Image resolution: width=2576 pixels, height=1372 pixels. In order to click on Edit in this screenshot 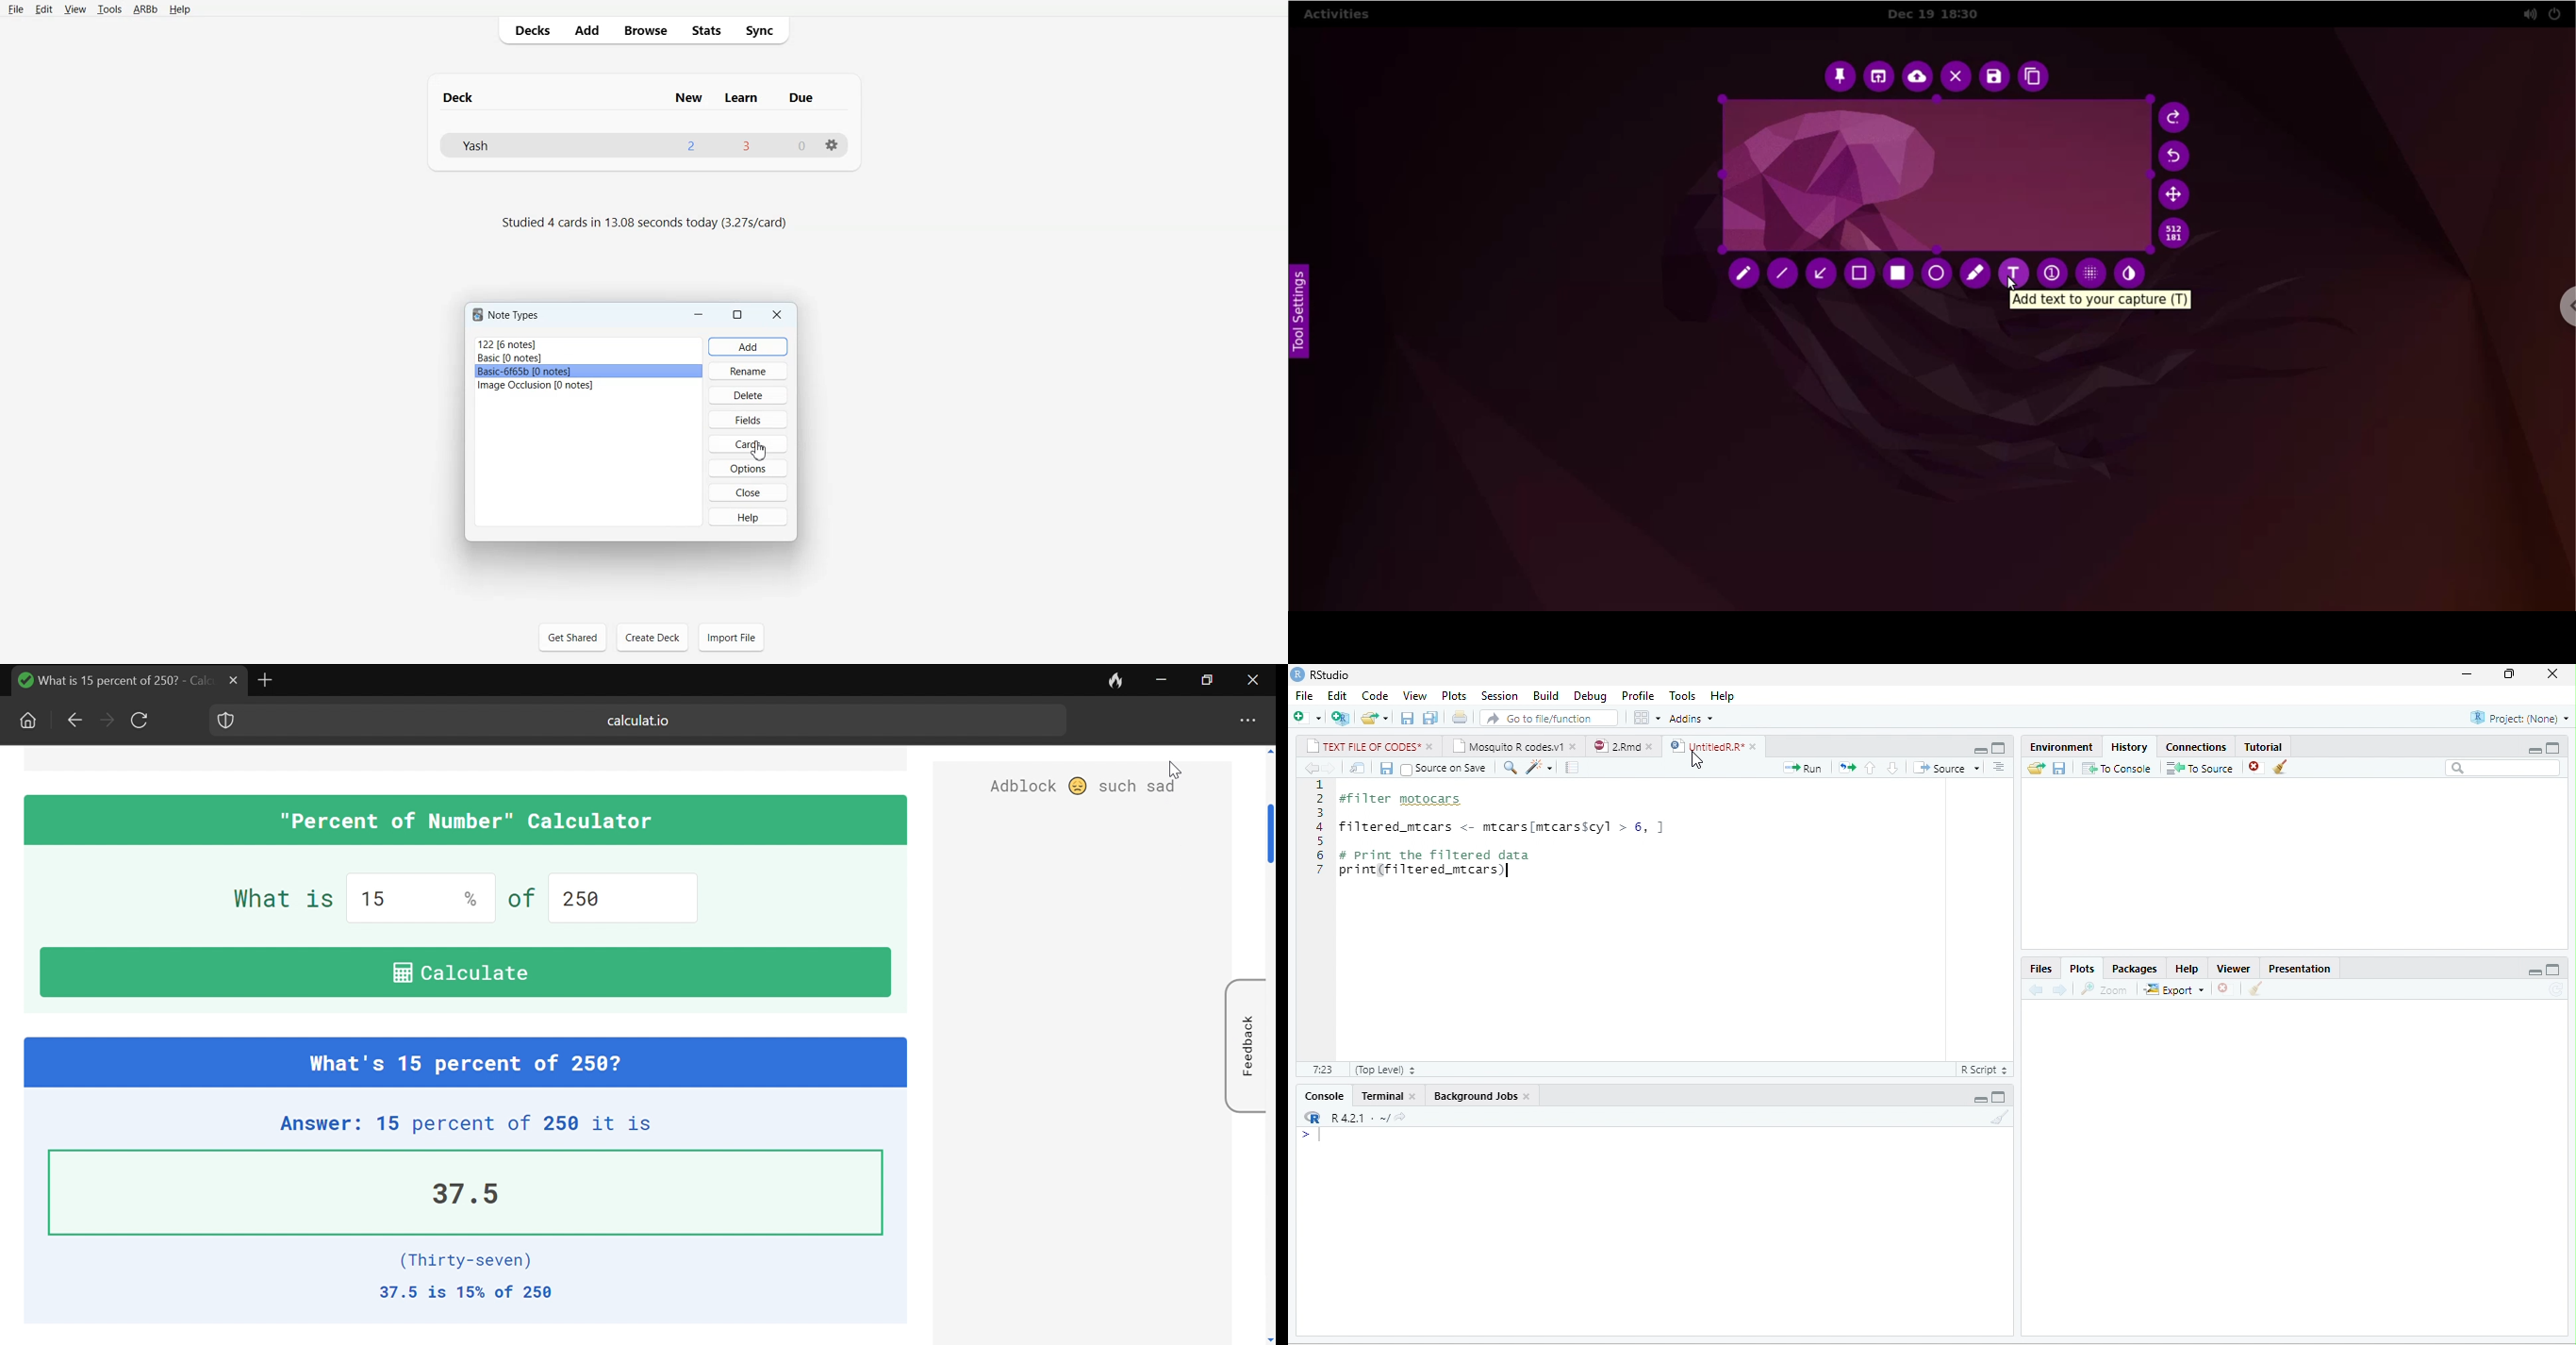, I will do `click(43, 9)`.